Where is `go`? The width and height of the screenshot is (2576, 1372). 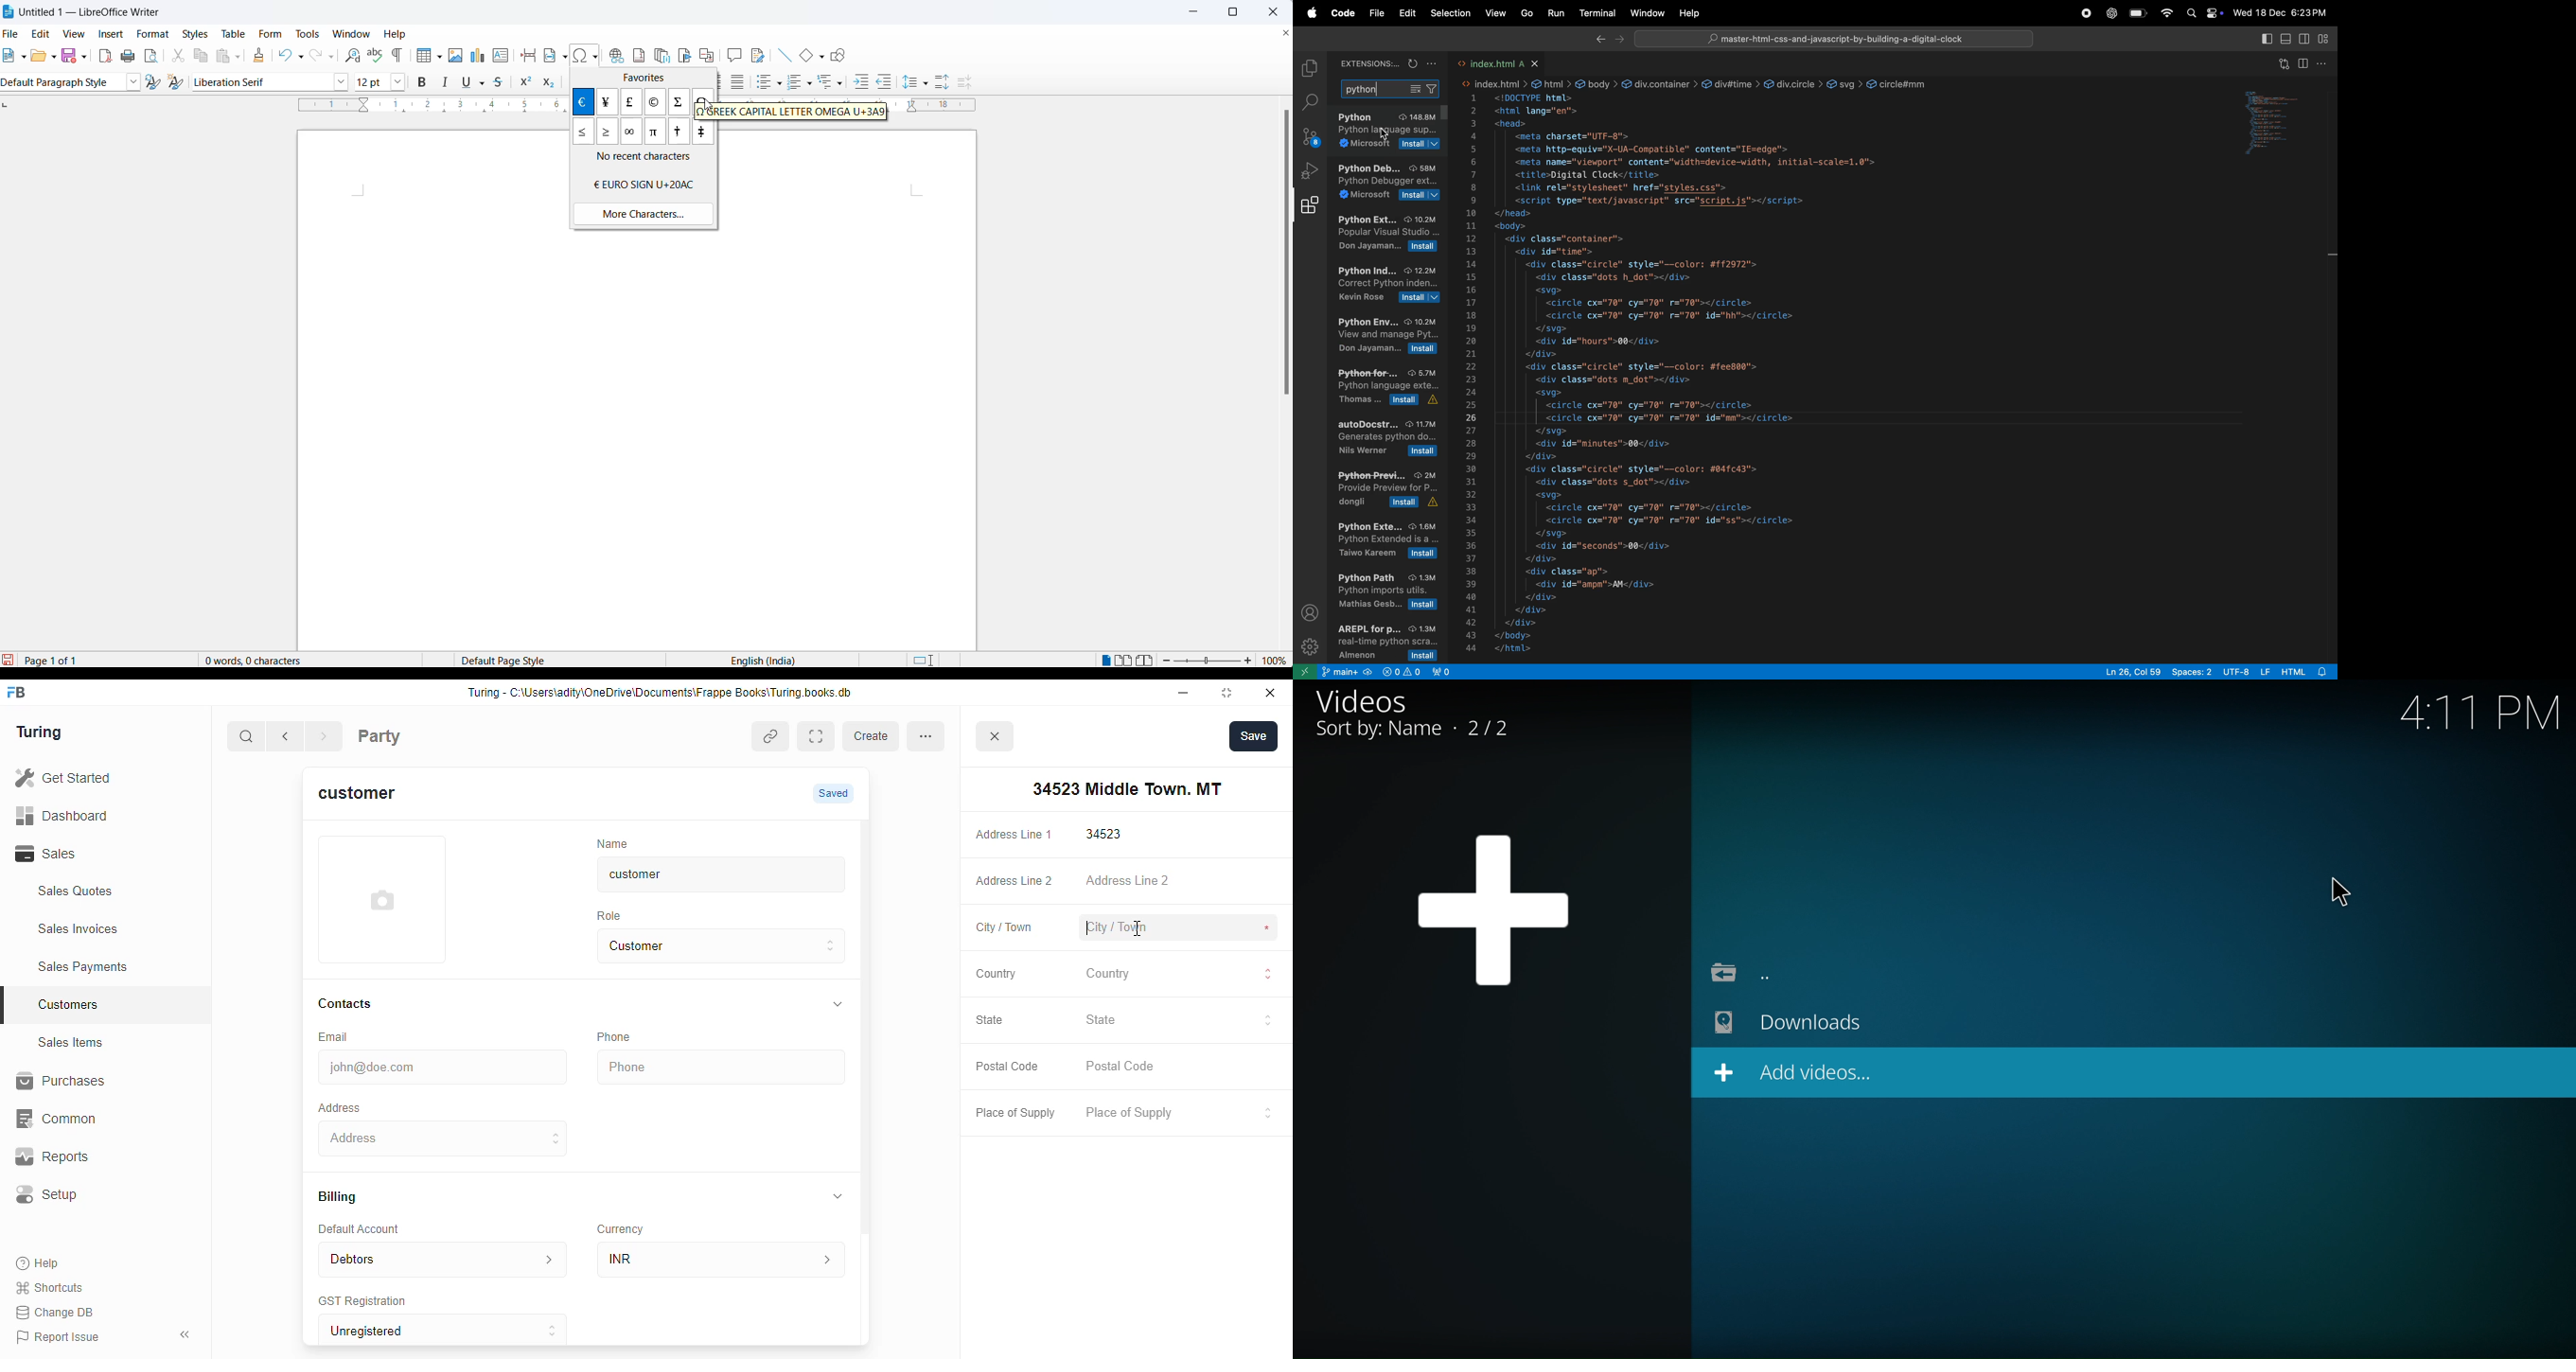
go is located at coordinates (1525, 14).